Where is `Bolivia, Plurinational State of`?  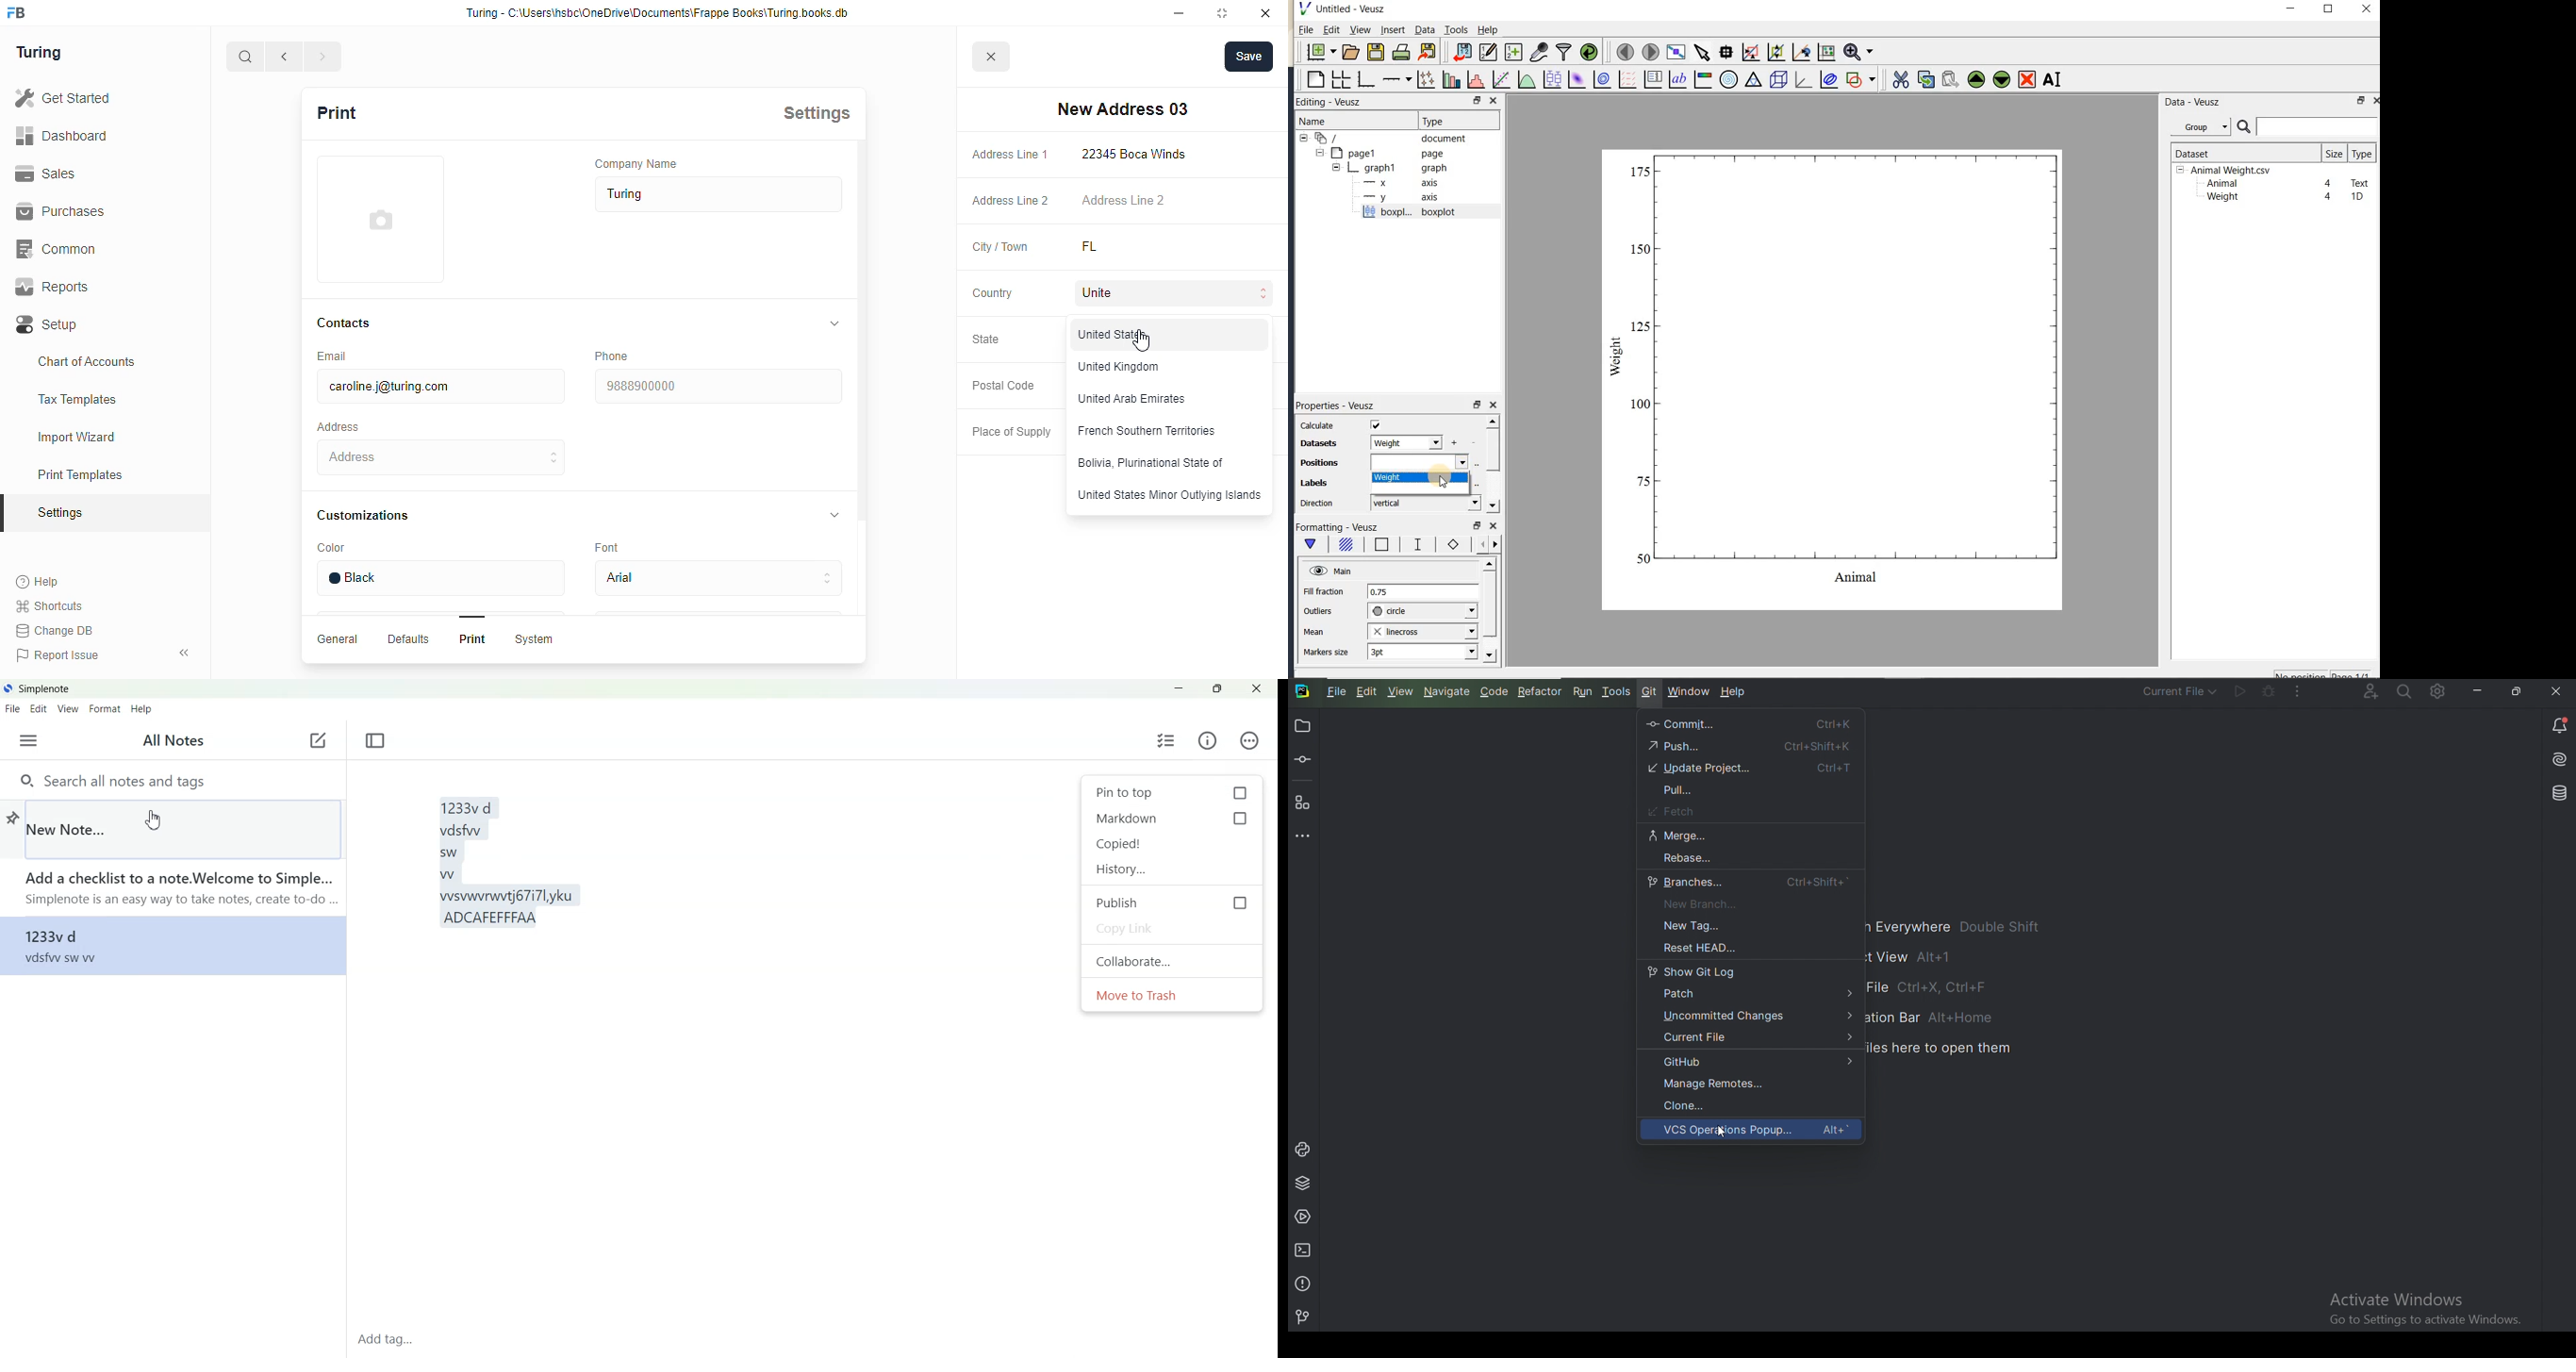 Bolivia, Plurinational State of is located at coordinates (1151, 463).